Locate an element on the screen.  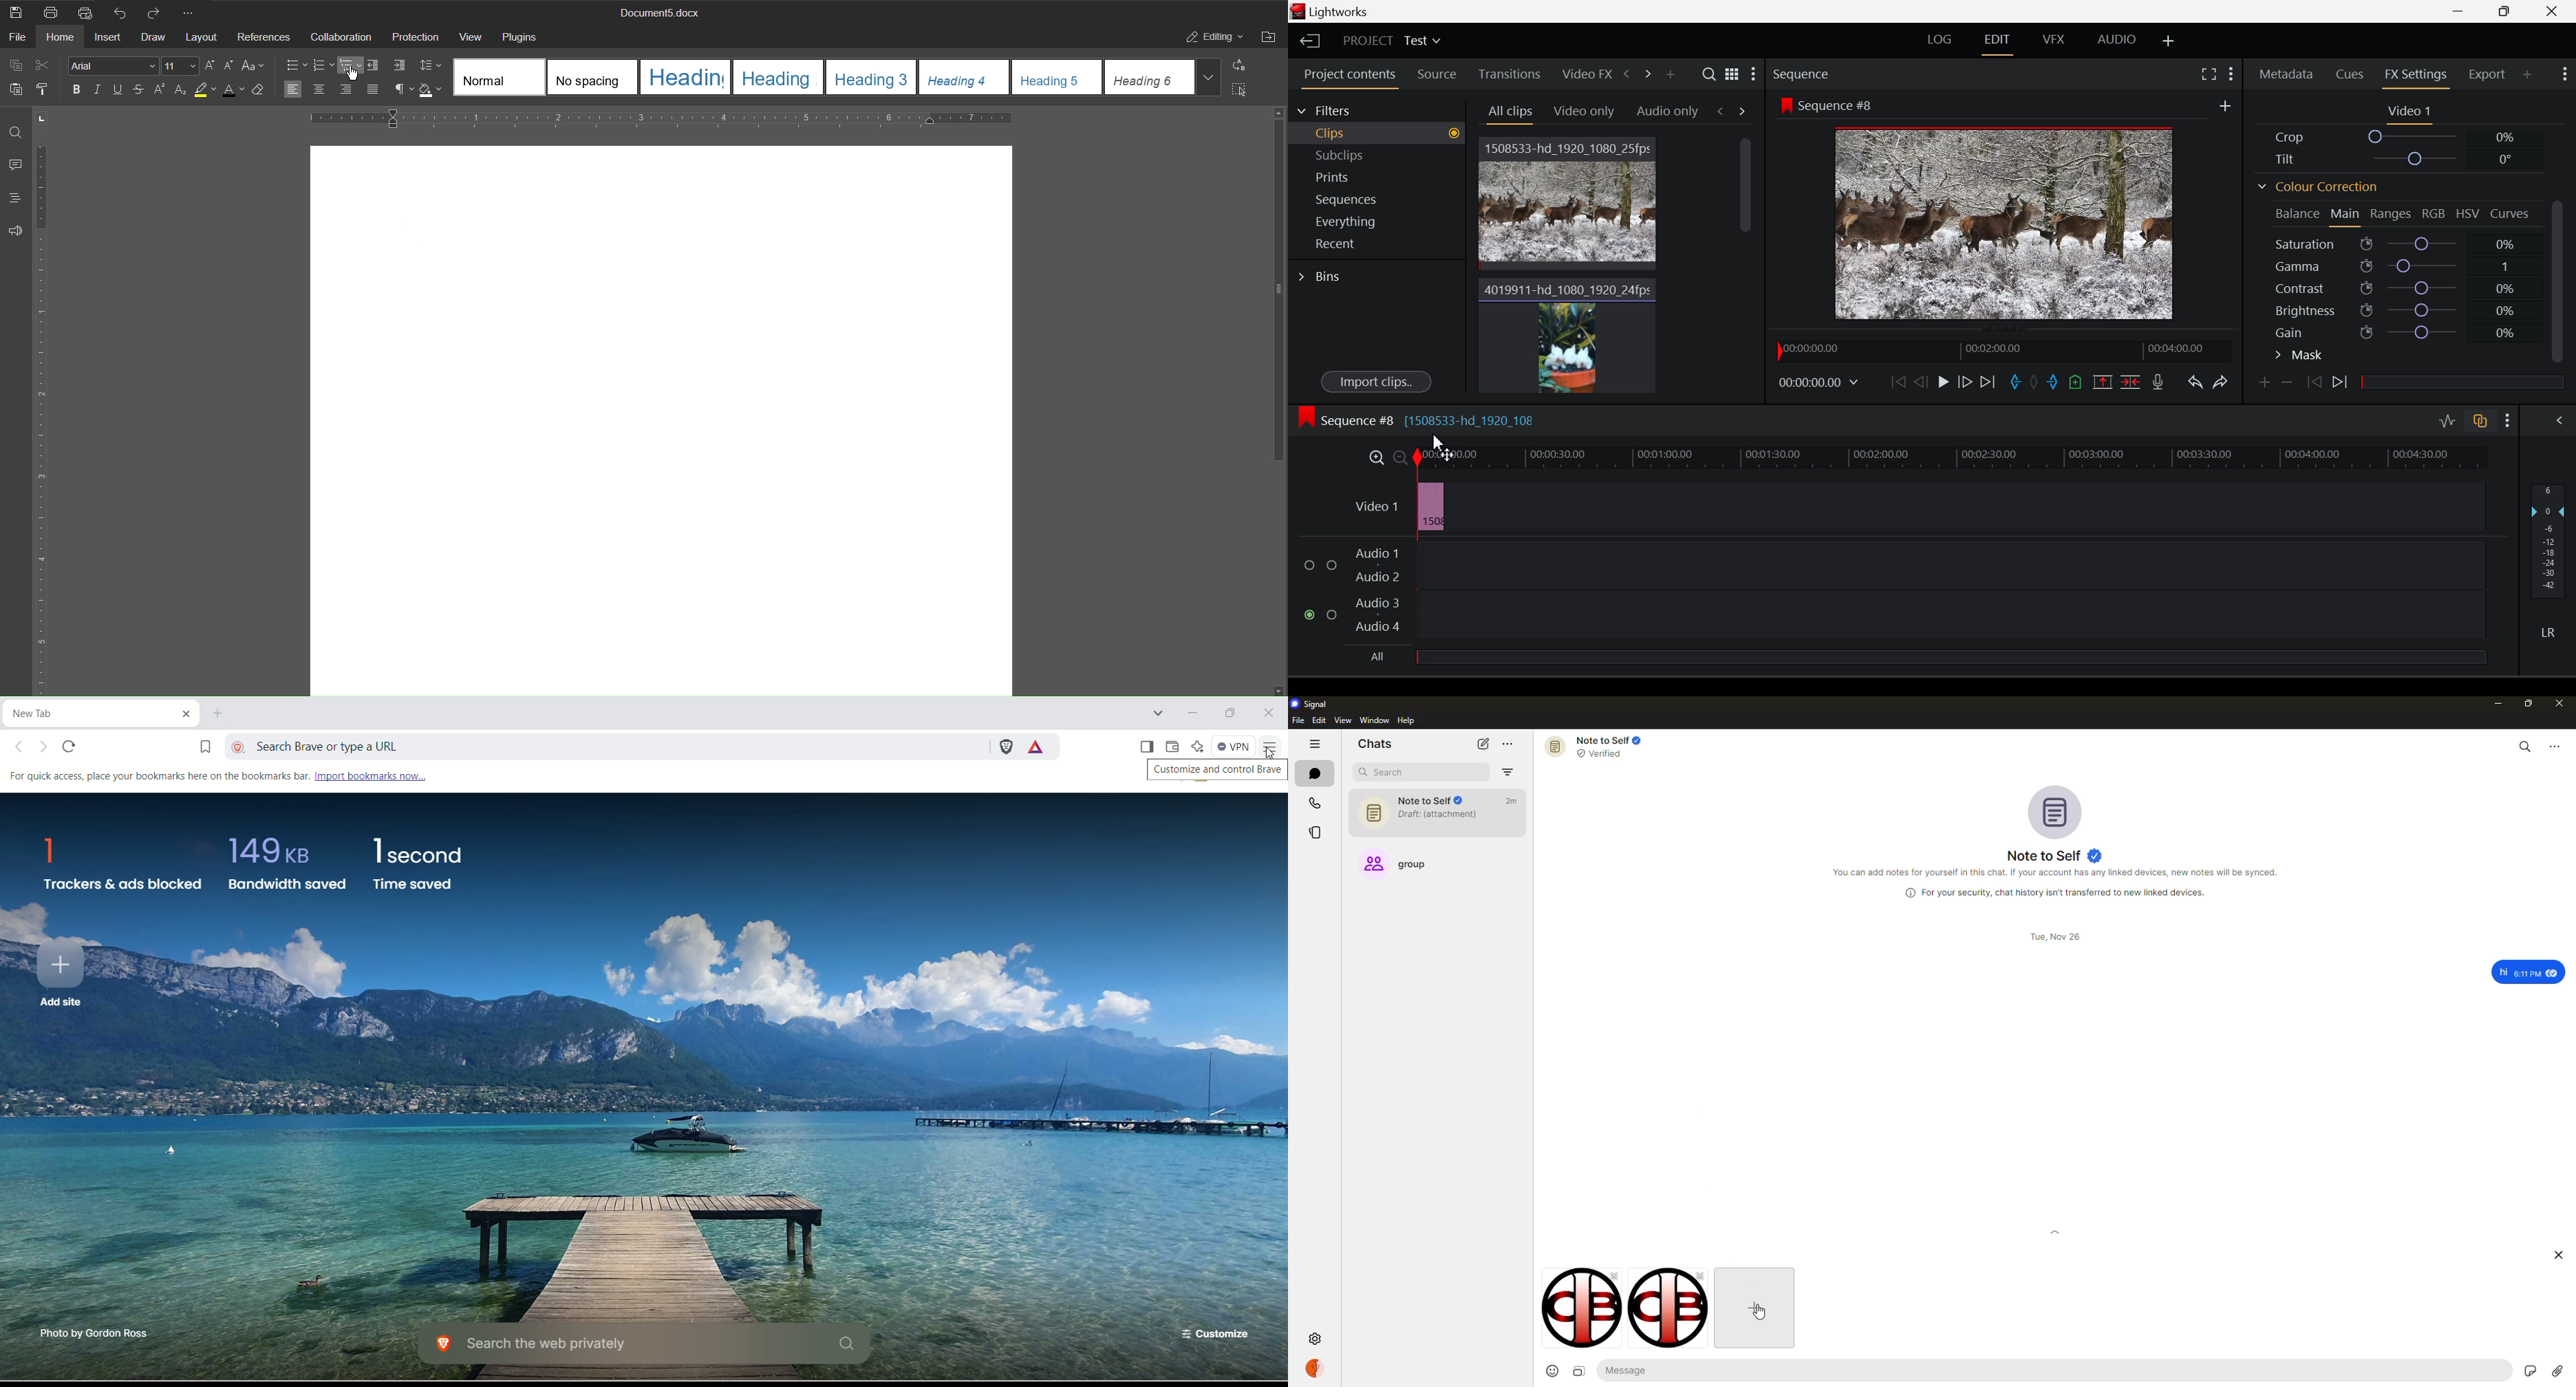
Window Title is located at coordinates (1333, 12).